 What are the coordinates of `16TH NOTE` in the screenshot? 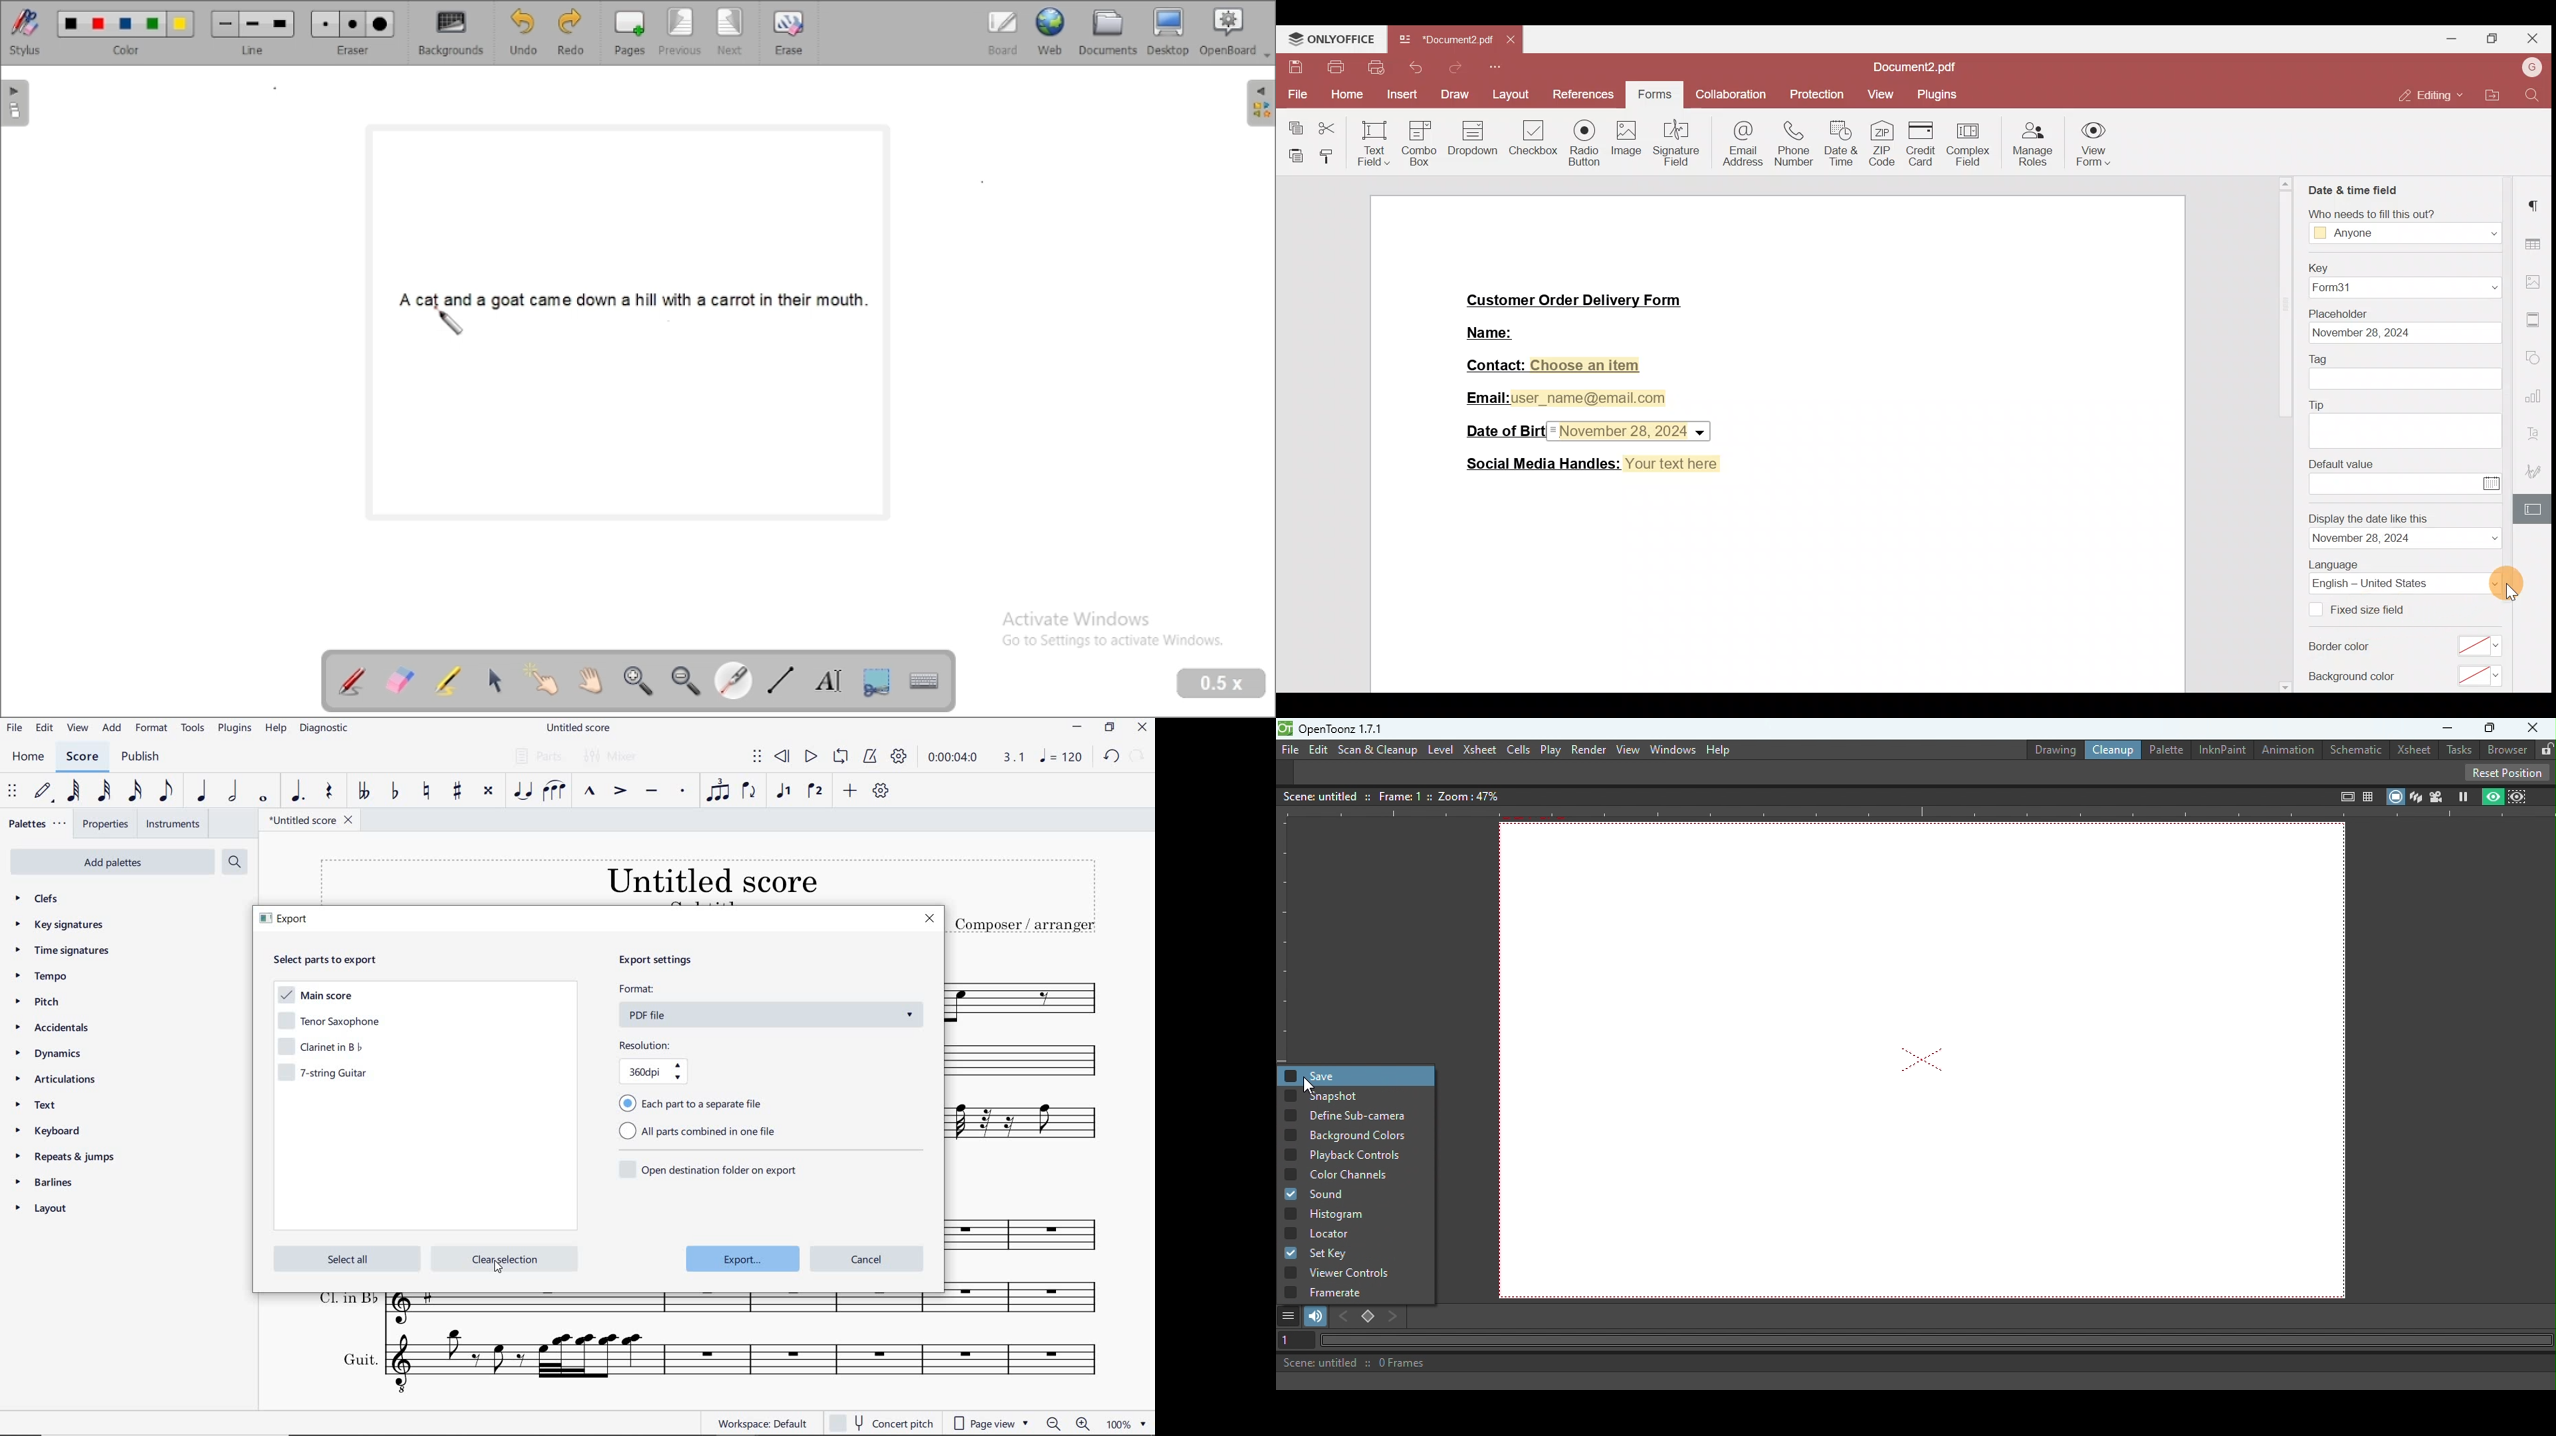 It's located at (136, 792).